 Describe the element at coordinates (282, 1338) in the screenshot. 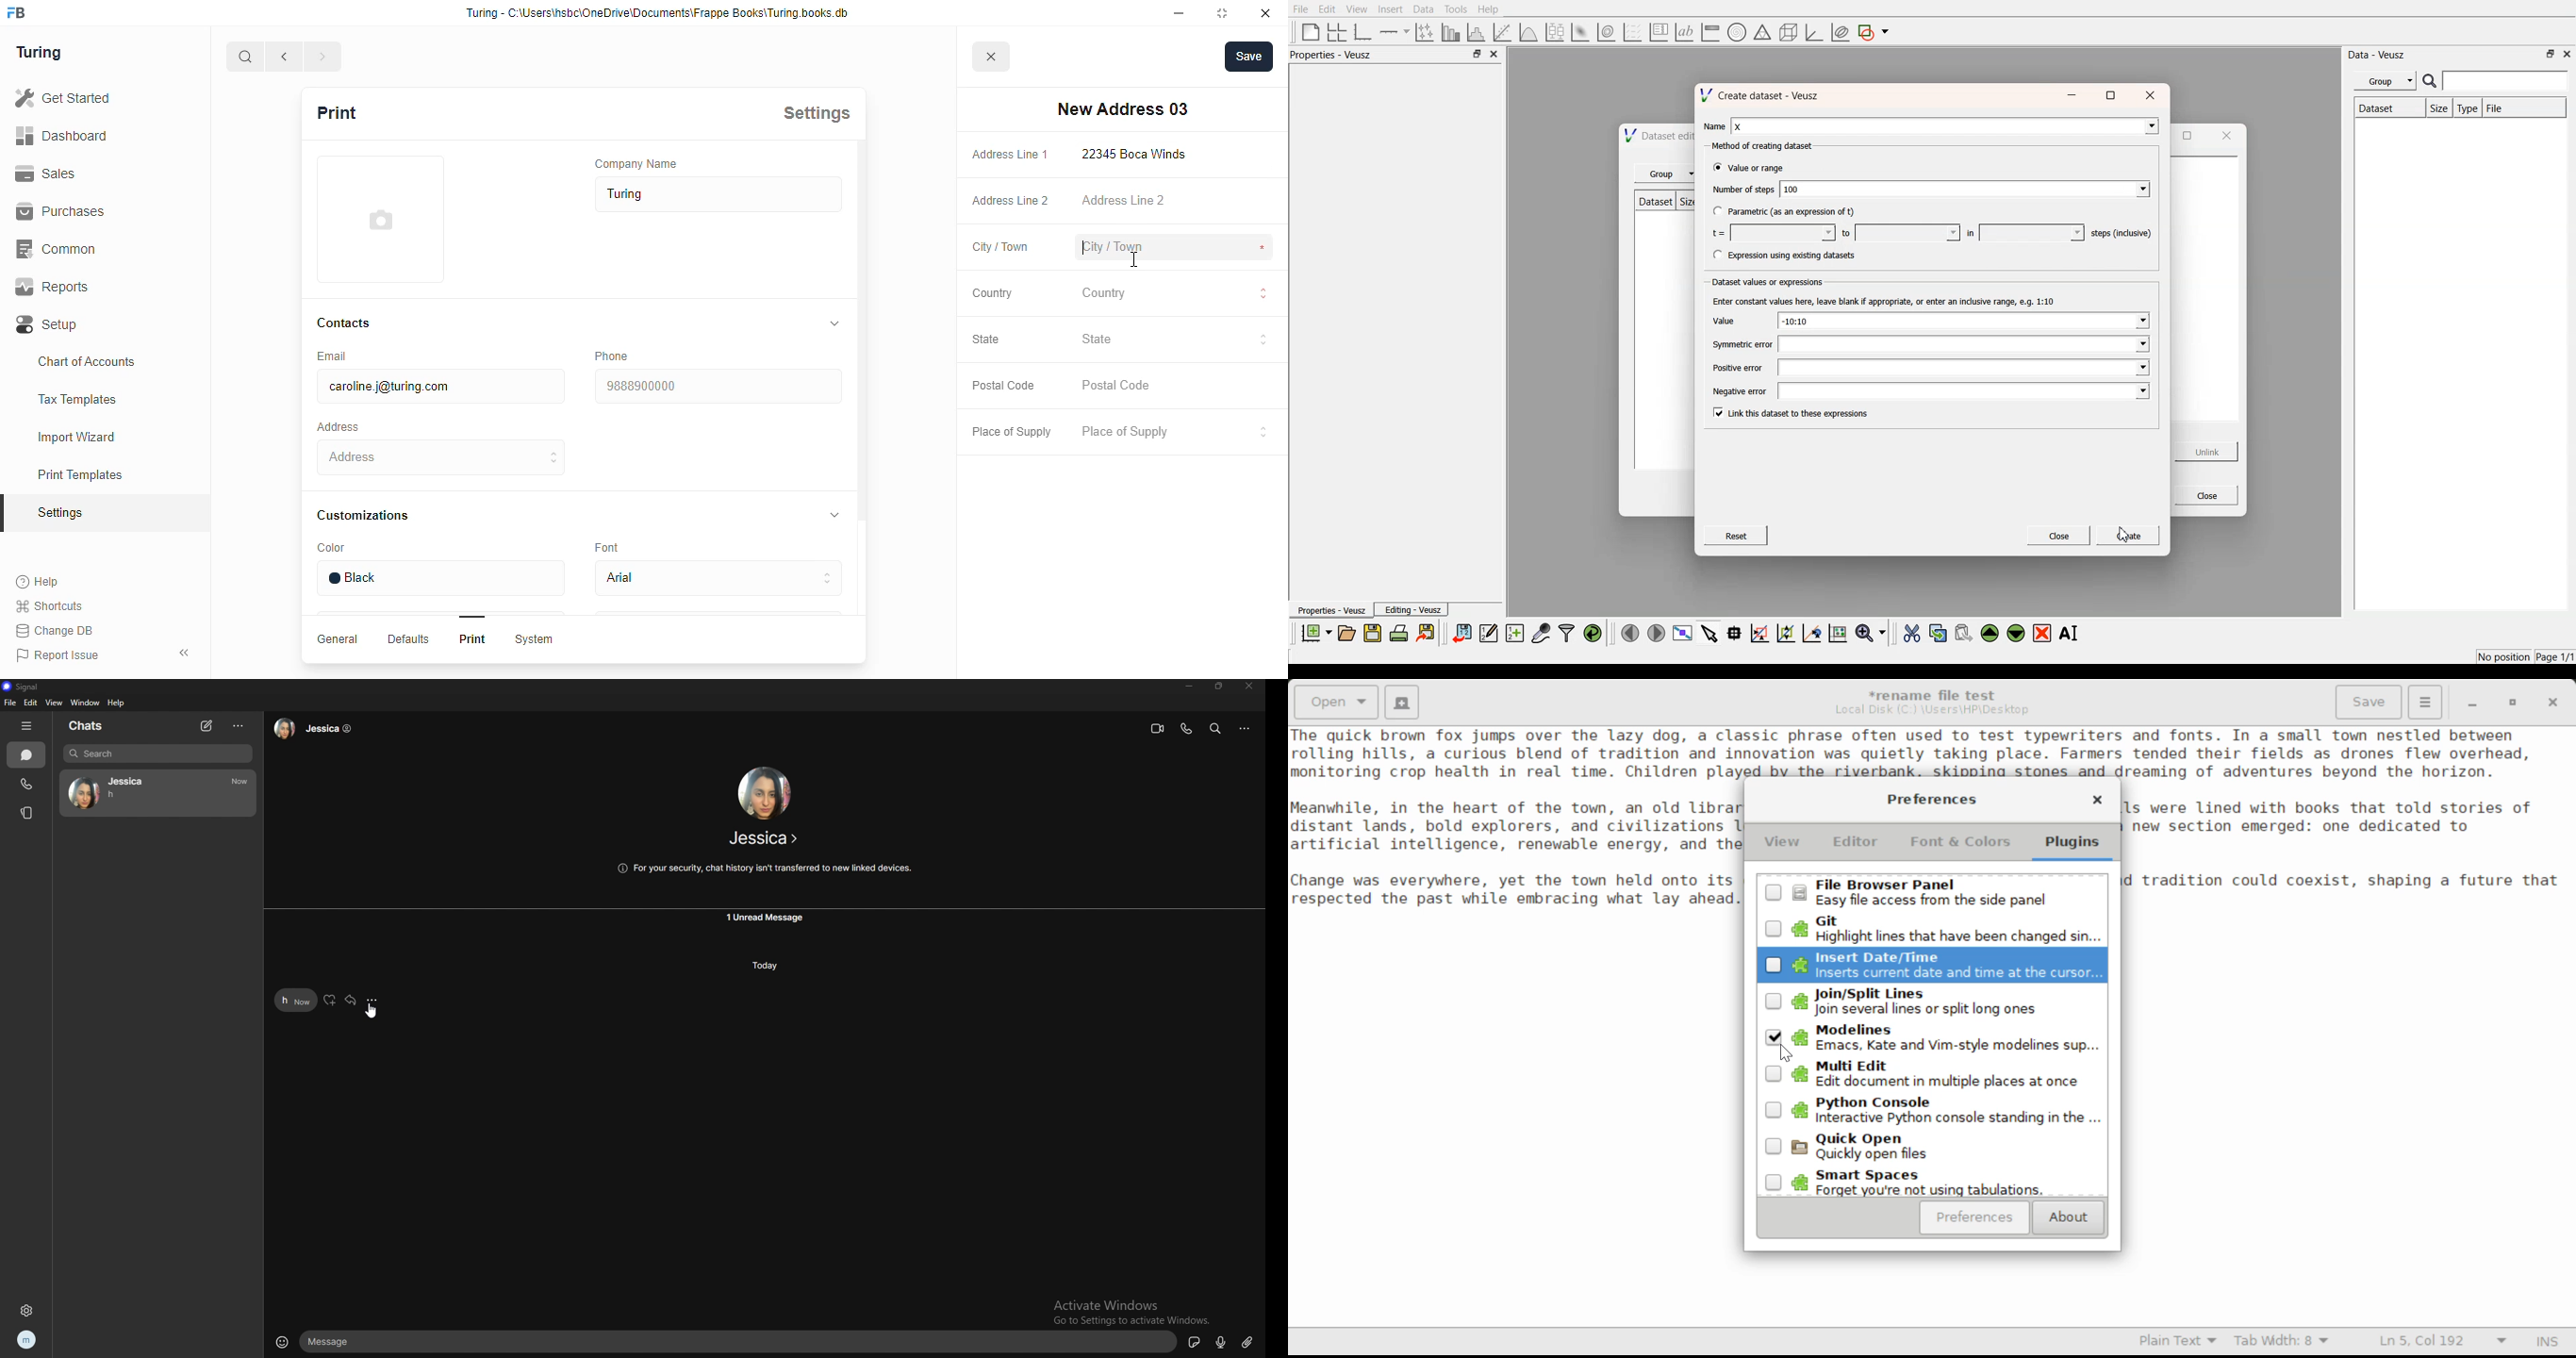

I see `emoji` at that location.